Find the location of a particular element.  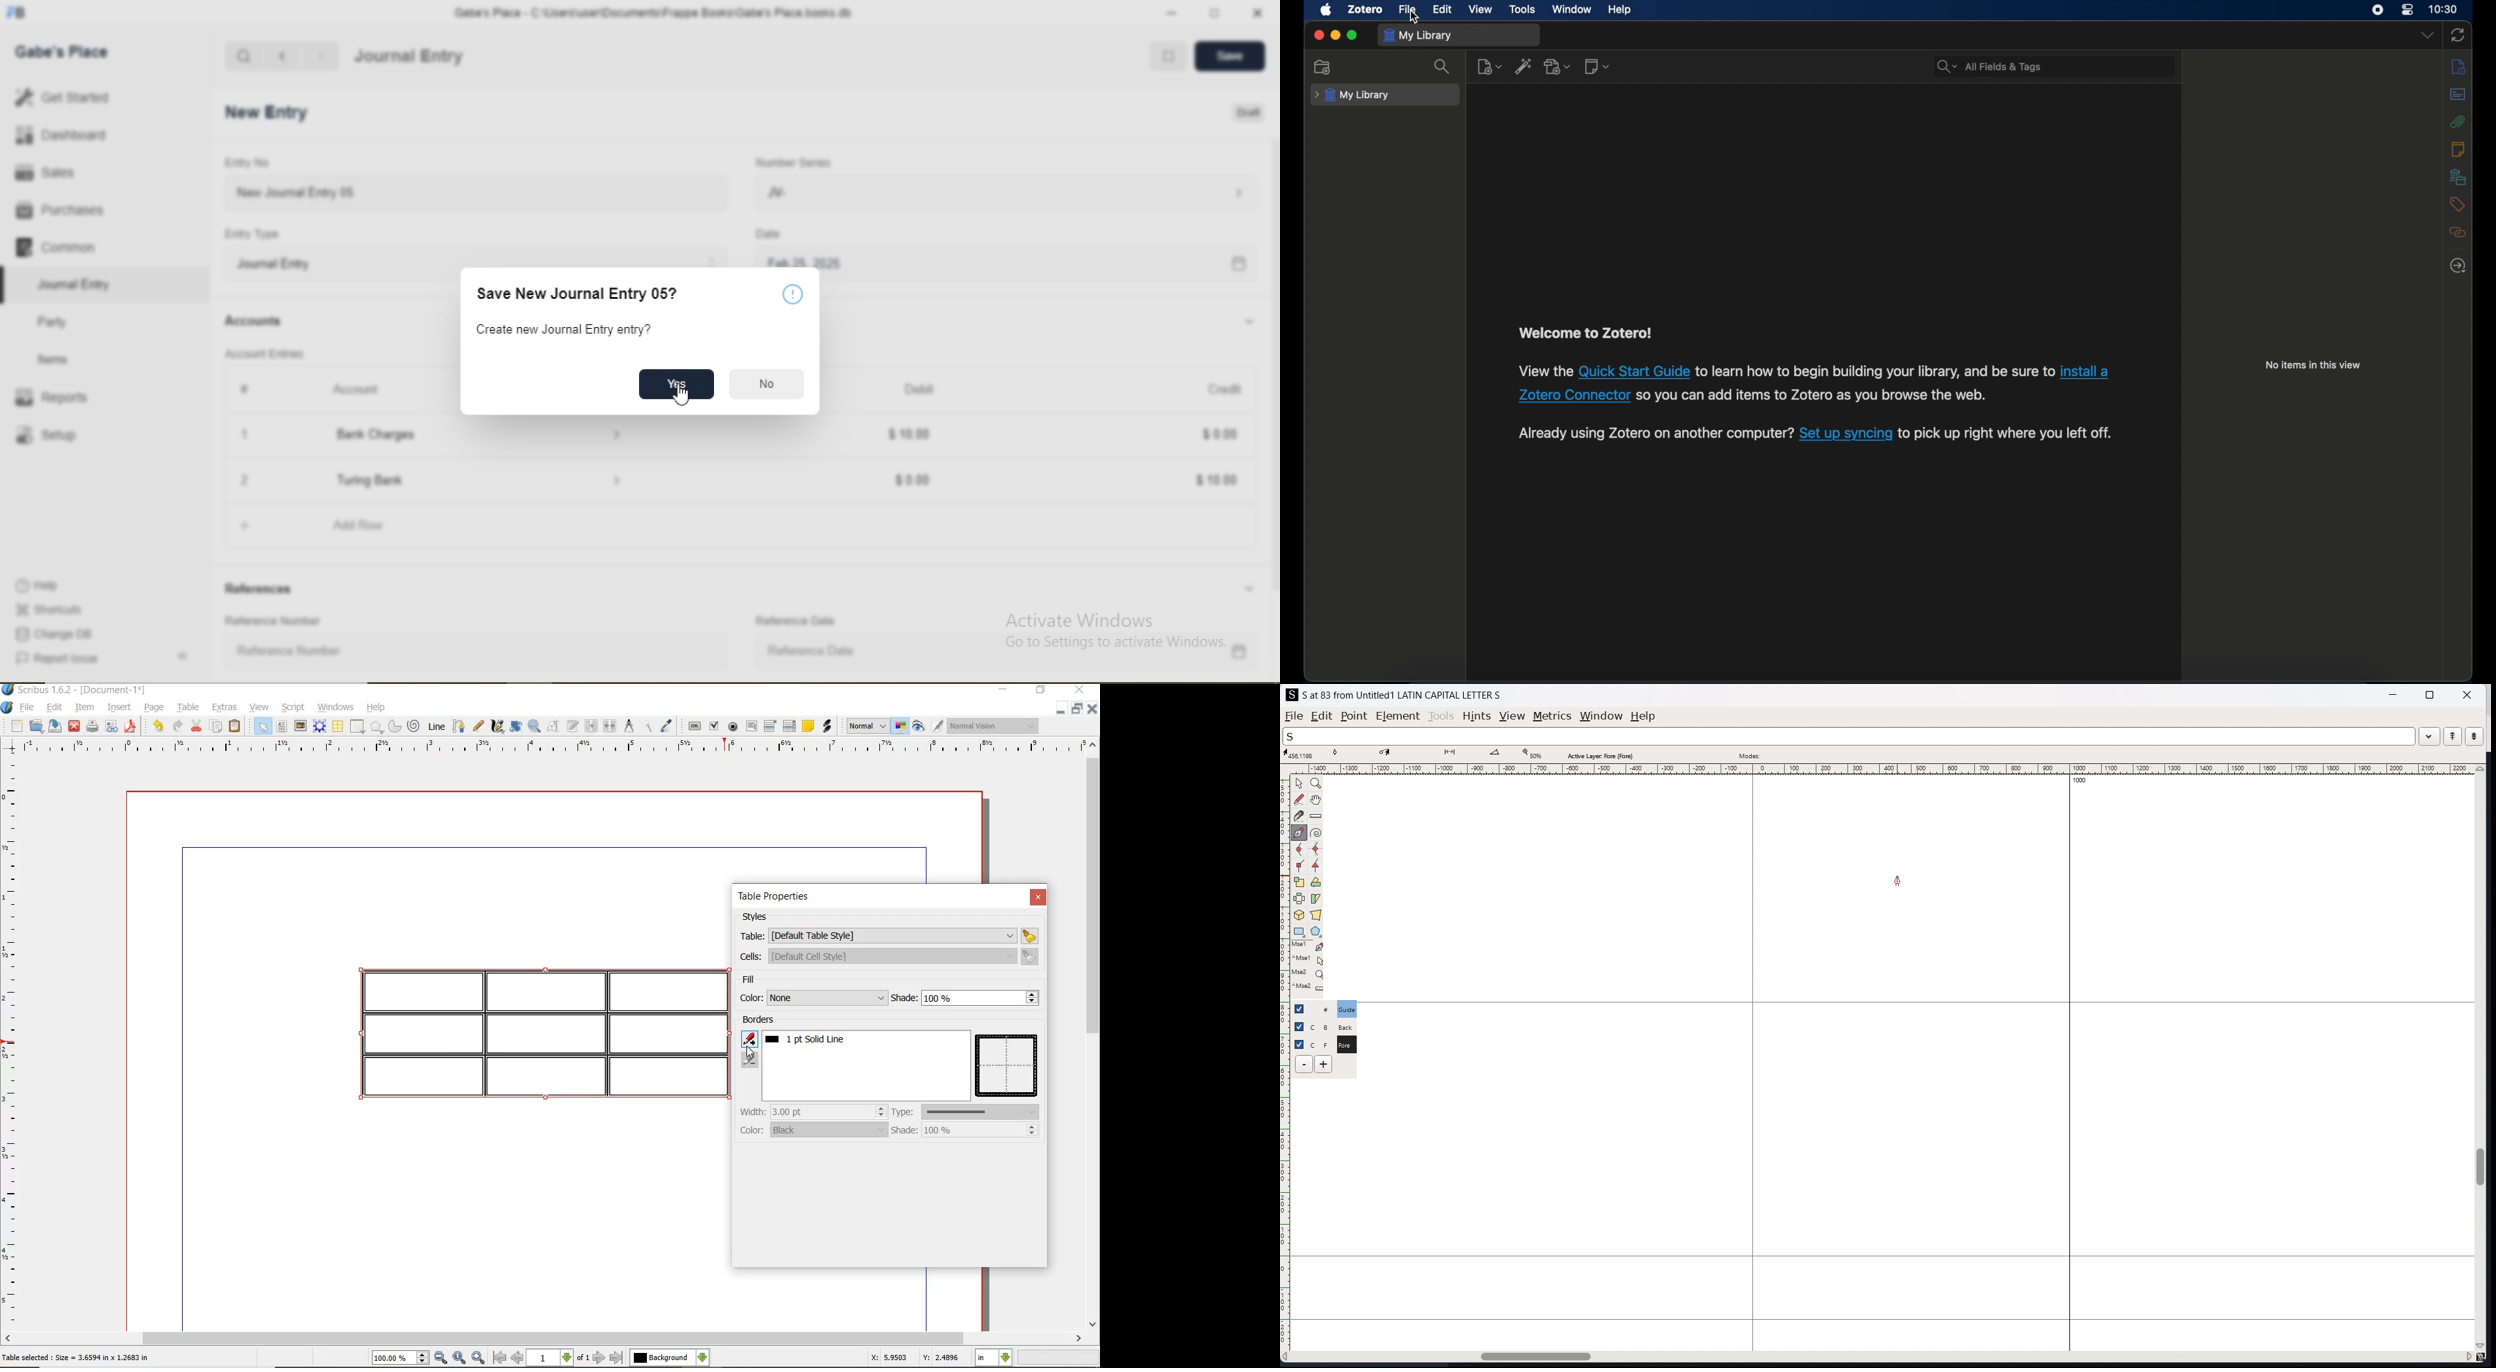

magnify is located at coordinates (1317, 784).